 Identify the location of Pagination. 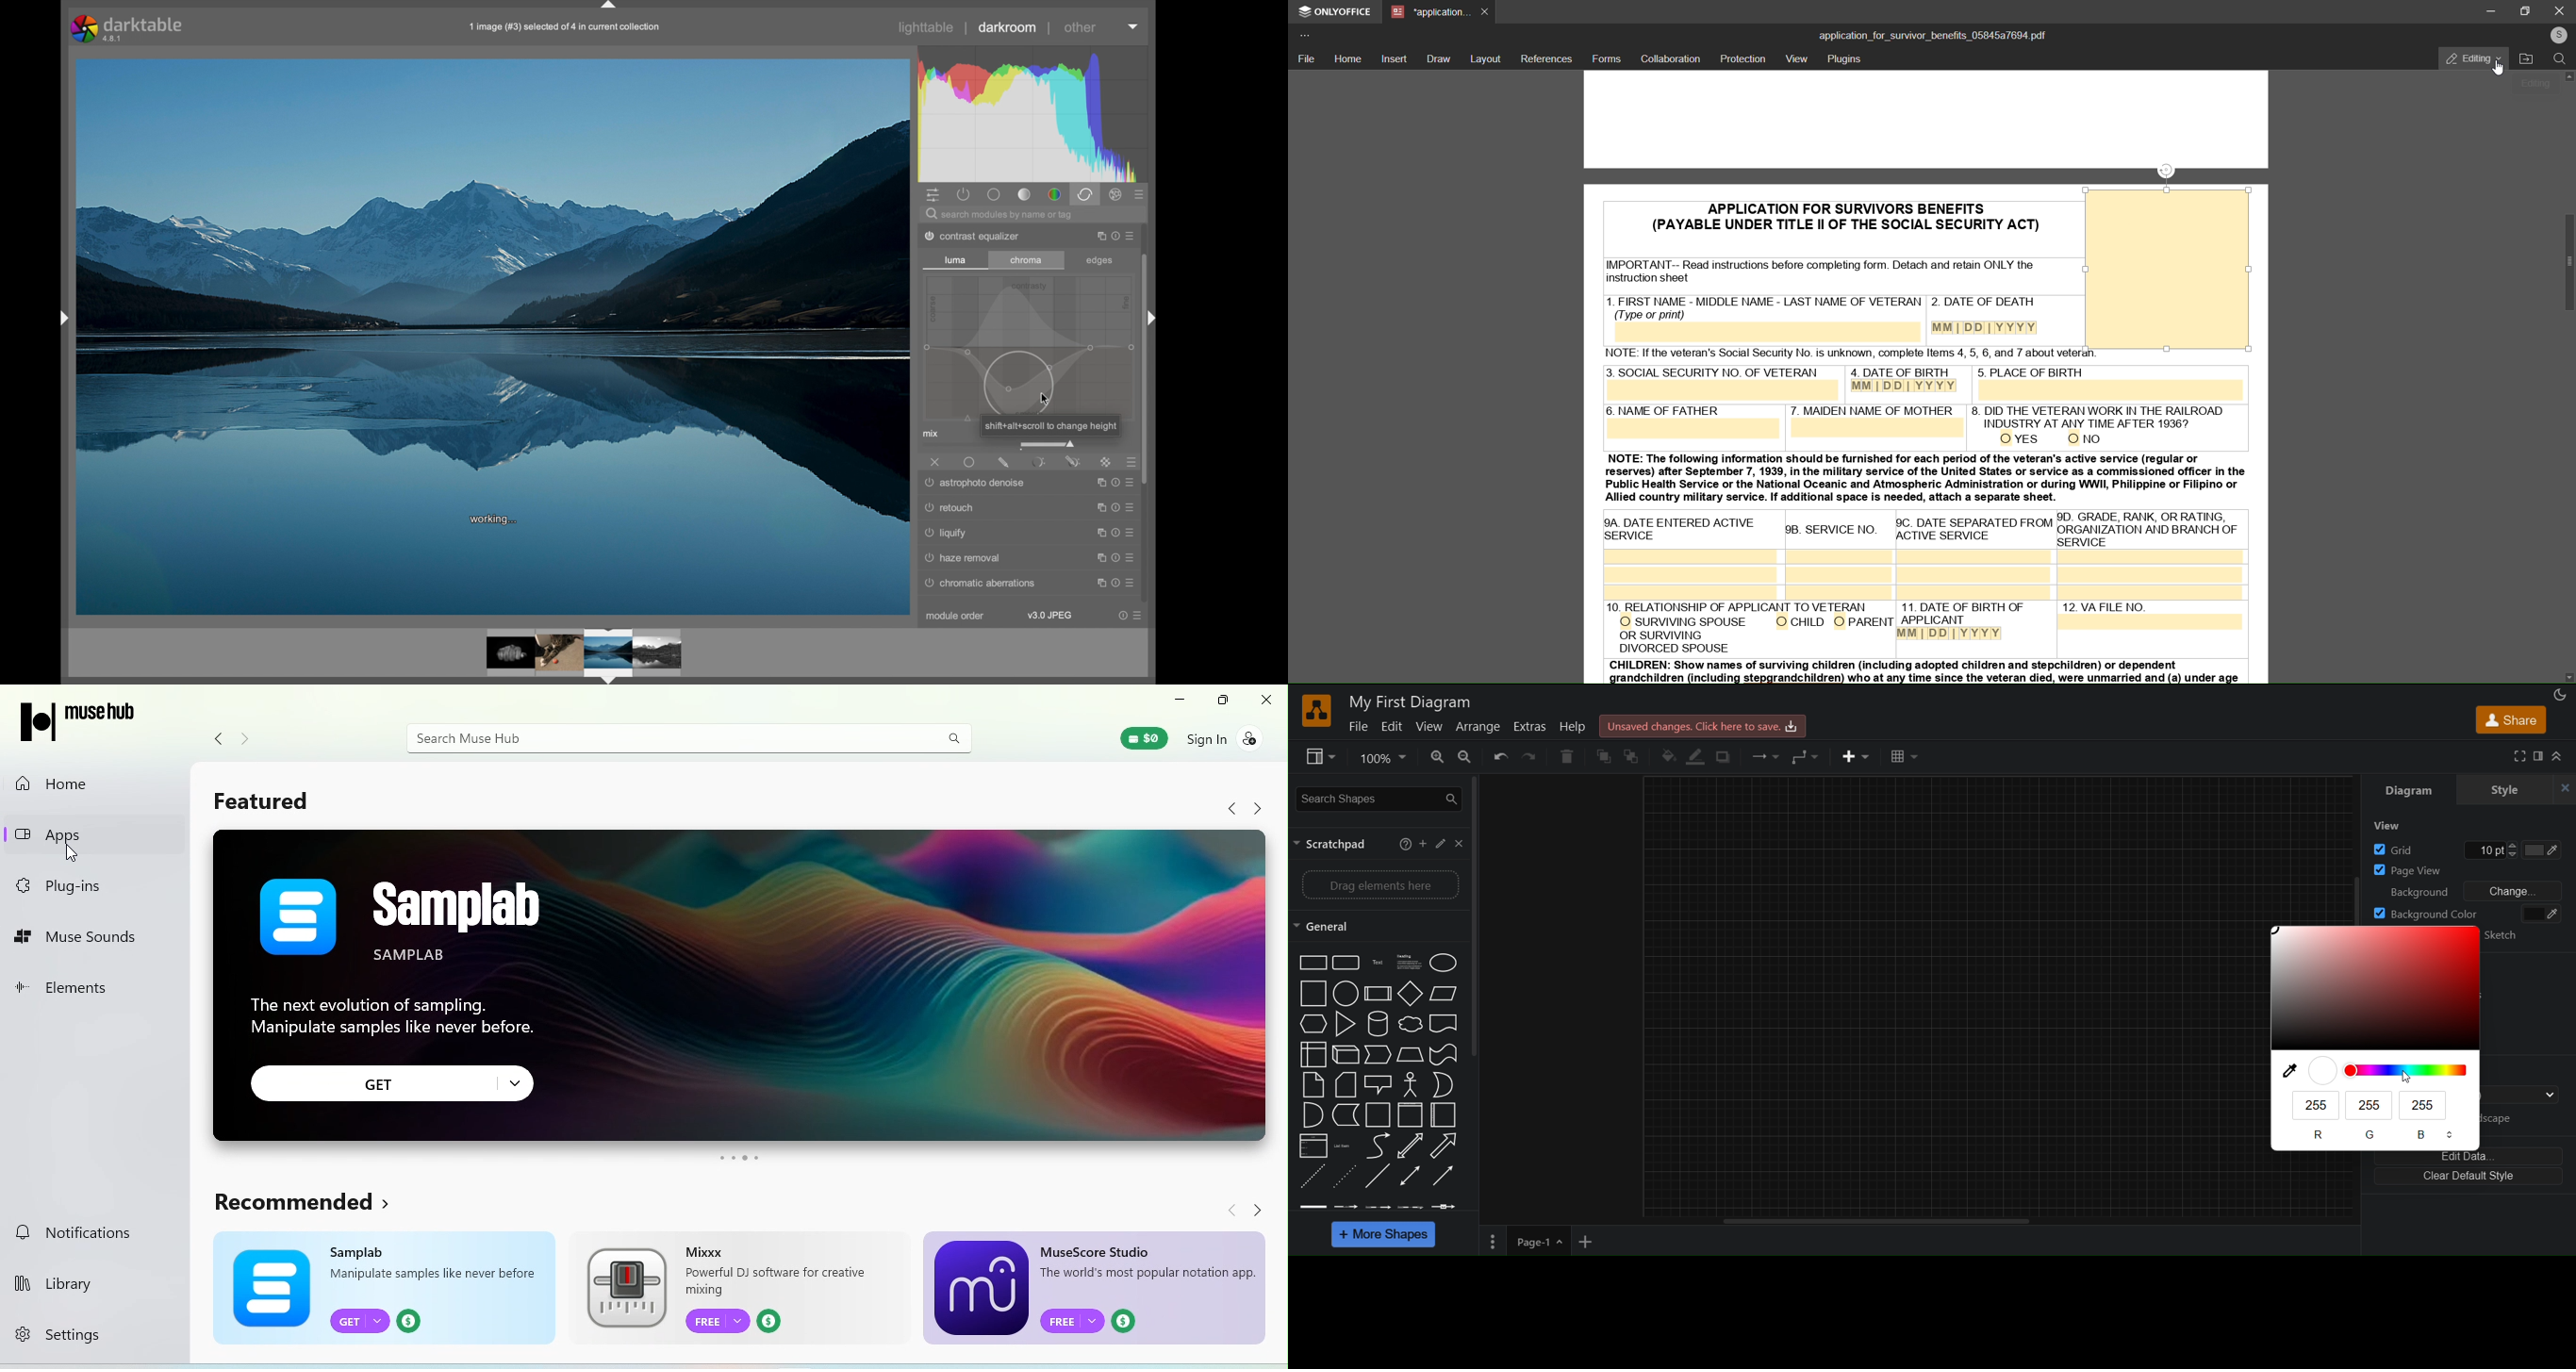
(737, 1158).